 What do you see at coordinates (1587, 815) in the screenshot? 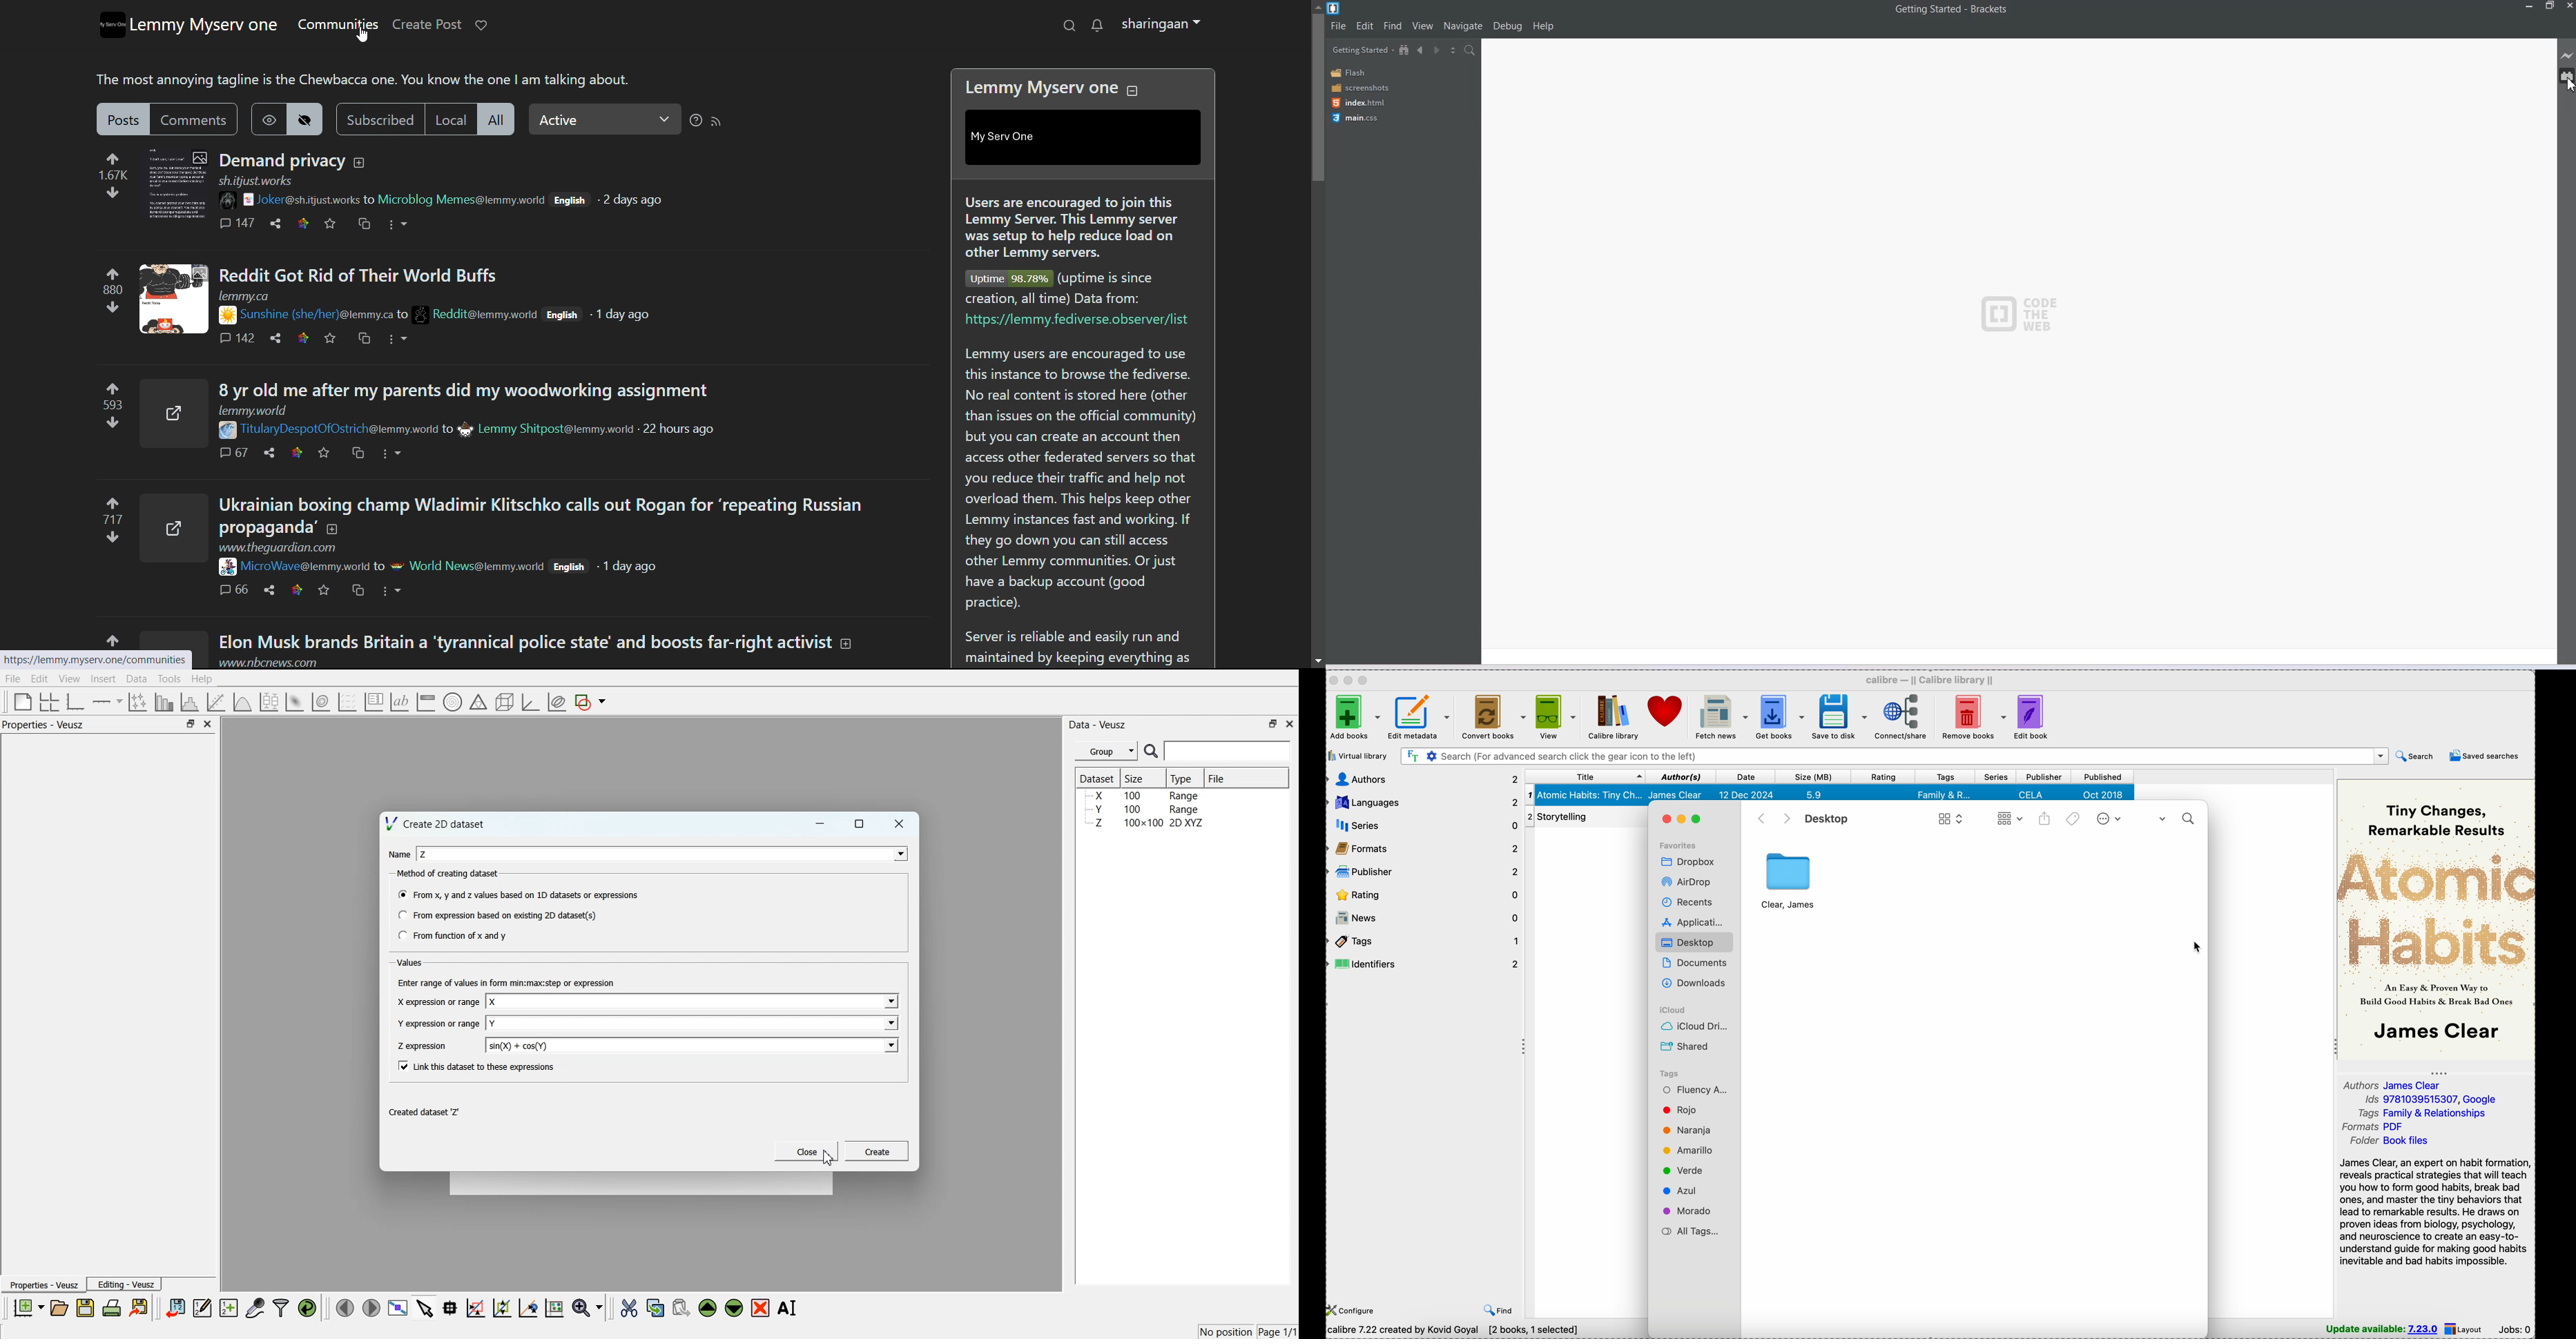
I see `Storytelling book details` at bounding box center [1587, 815].